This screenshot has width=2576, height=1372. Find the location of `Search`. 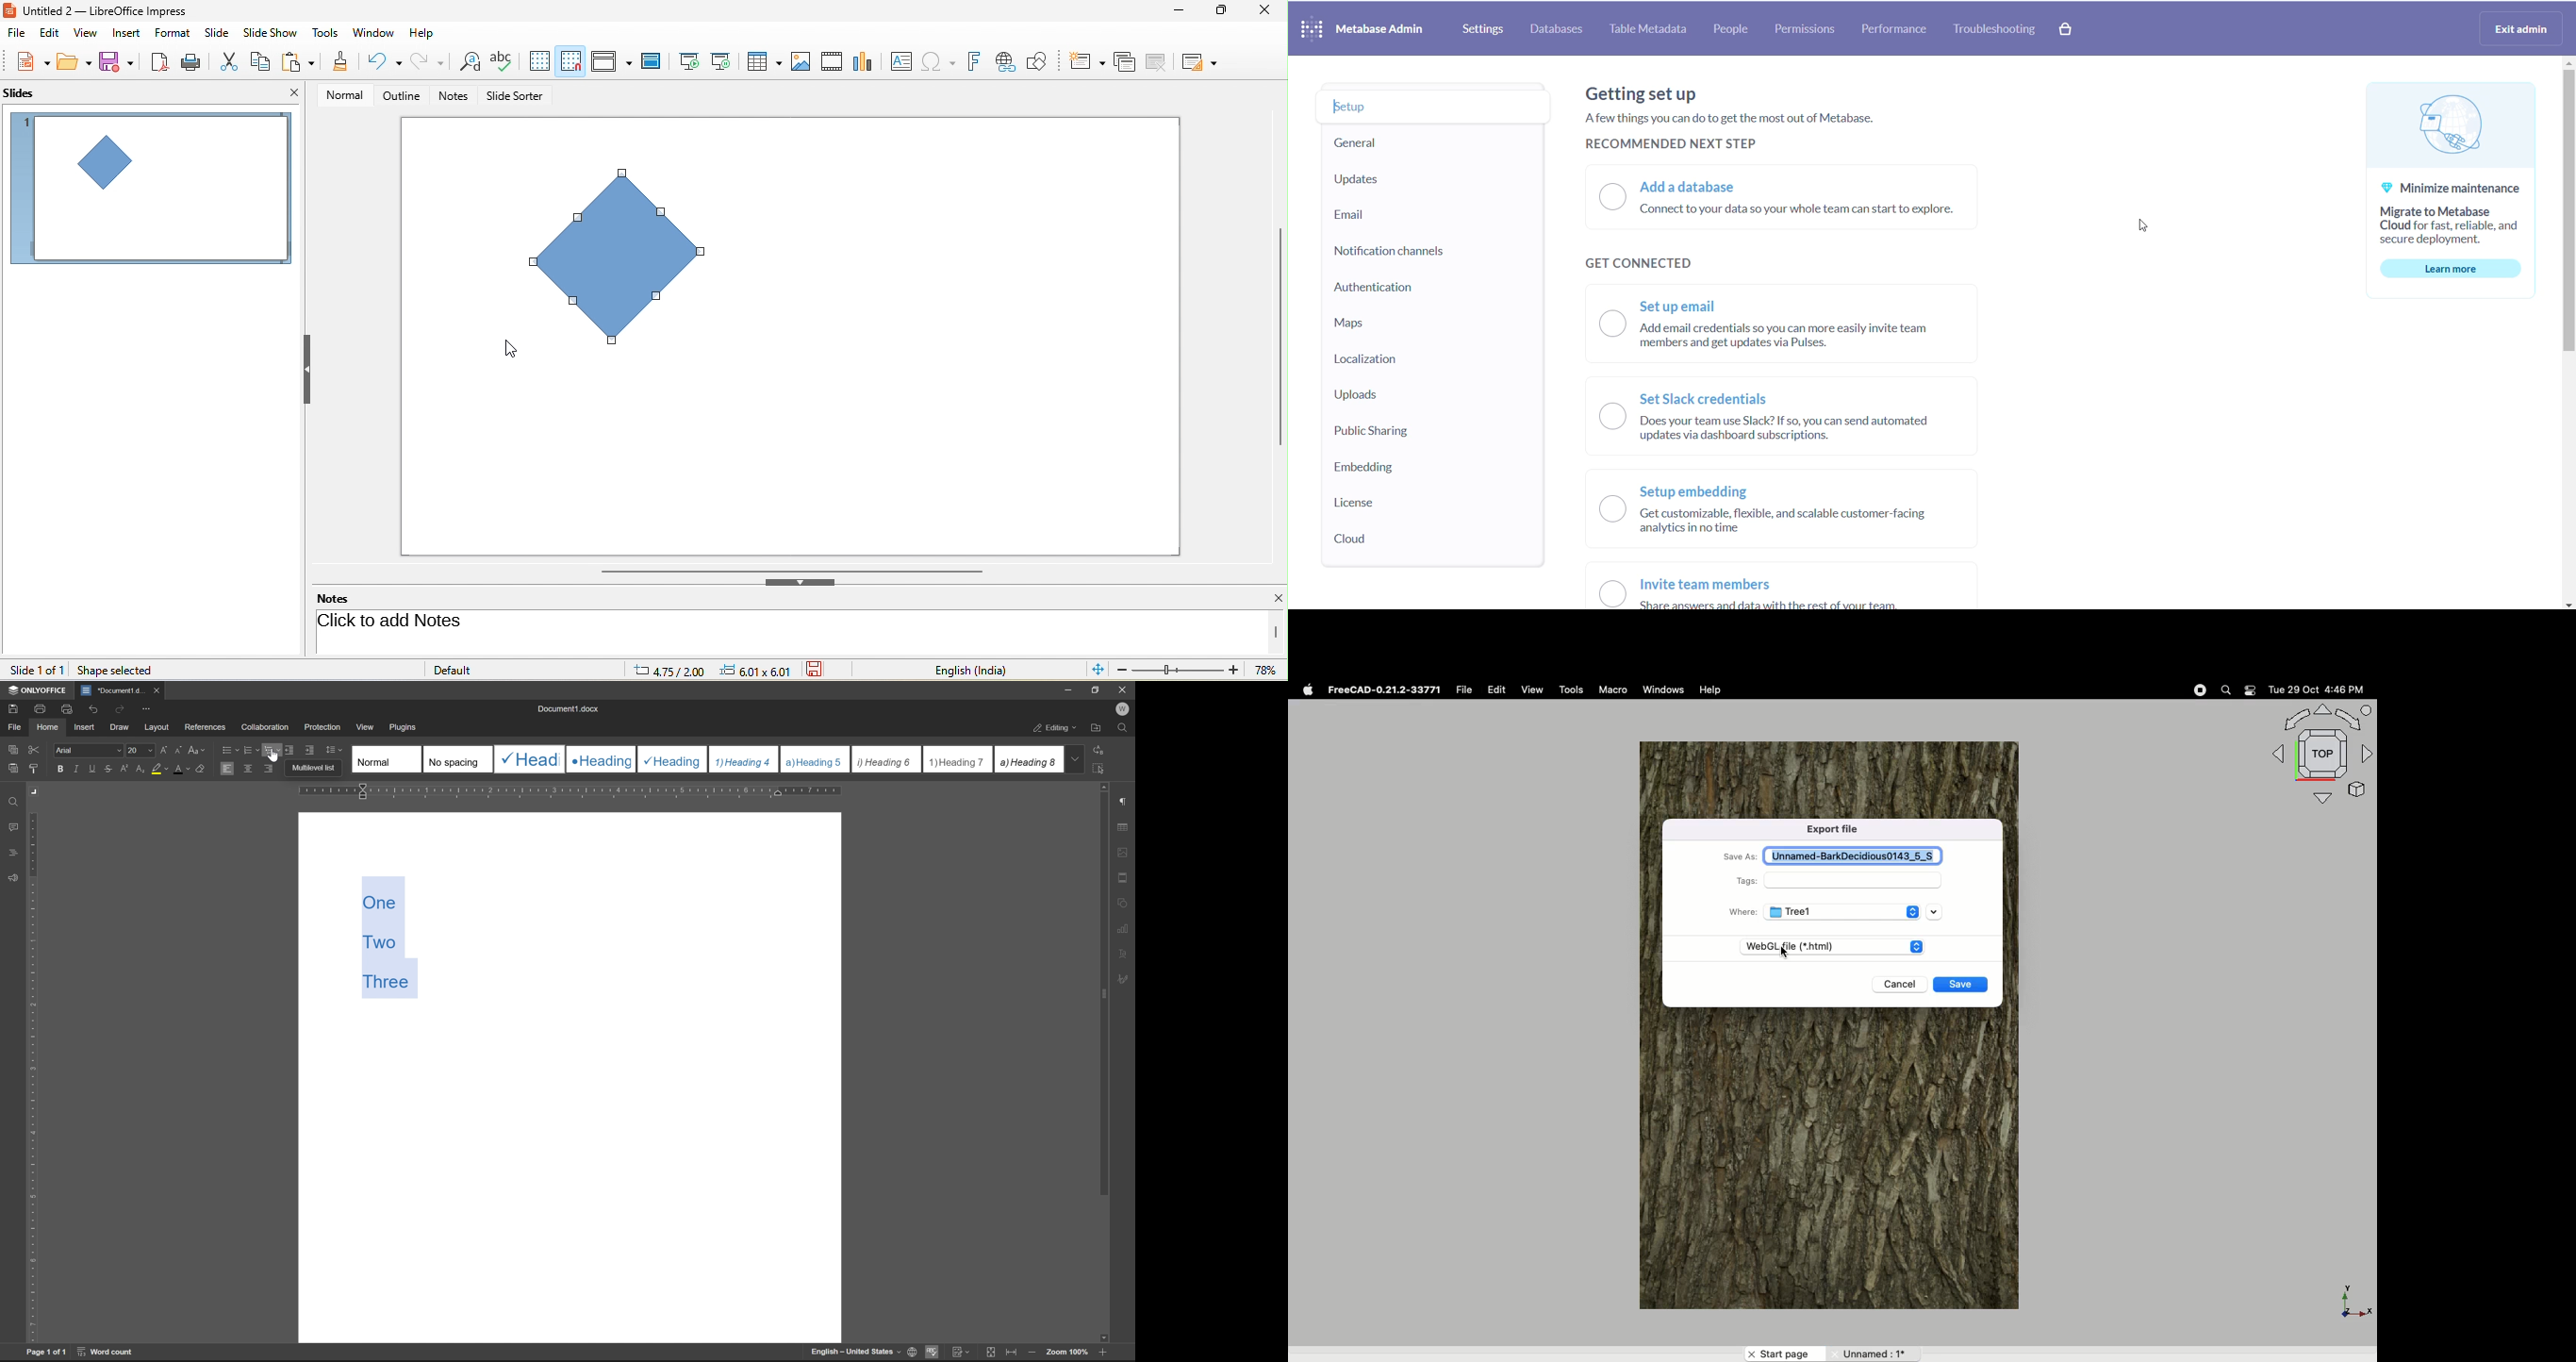

Search is located at coordinates (2227, 690).